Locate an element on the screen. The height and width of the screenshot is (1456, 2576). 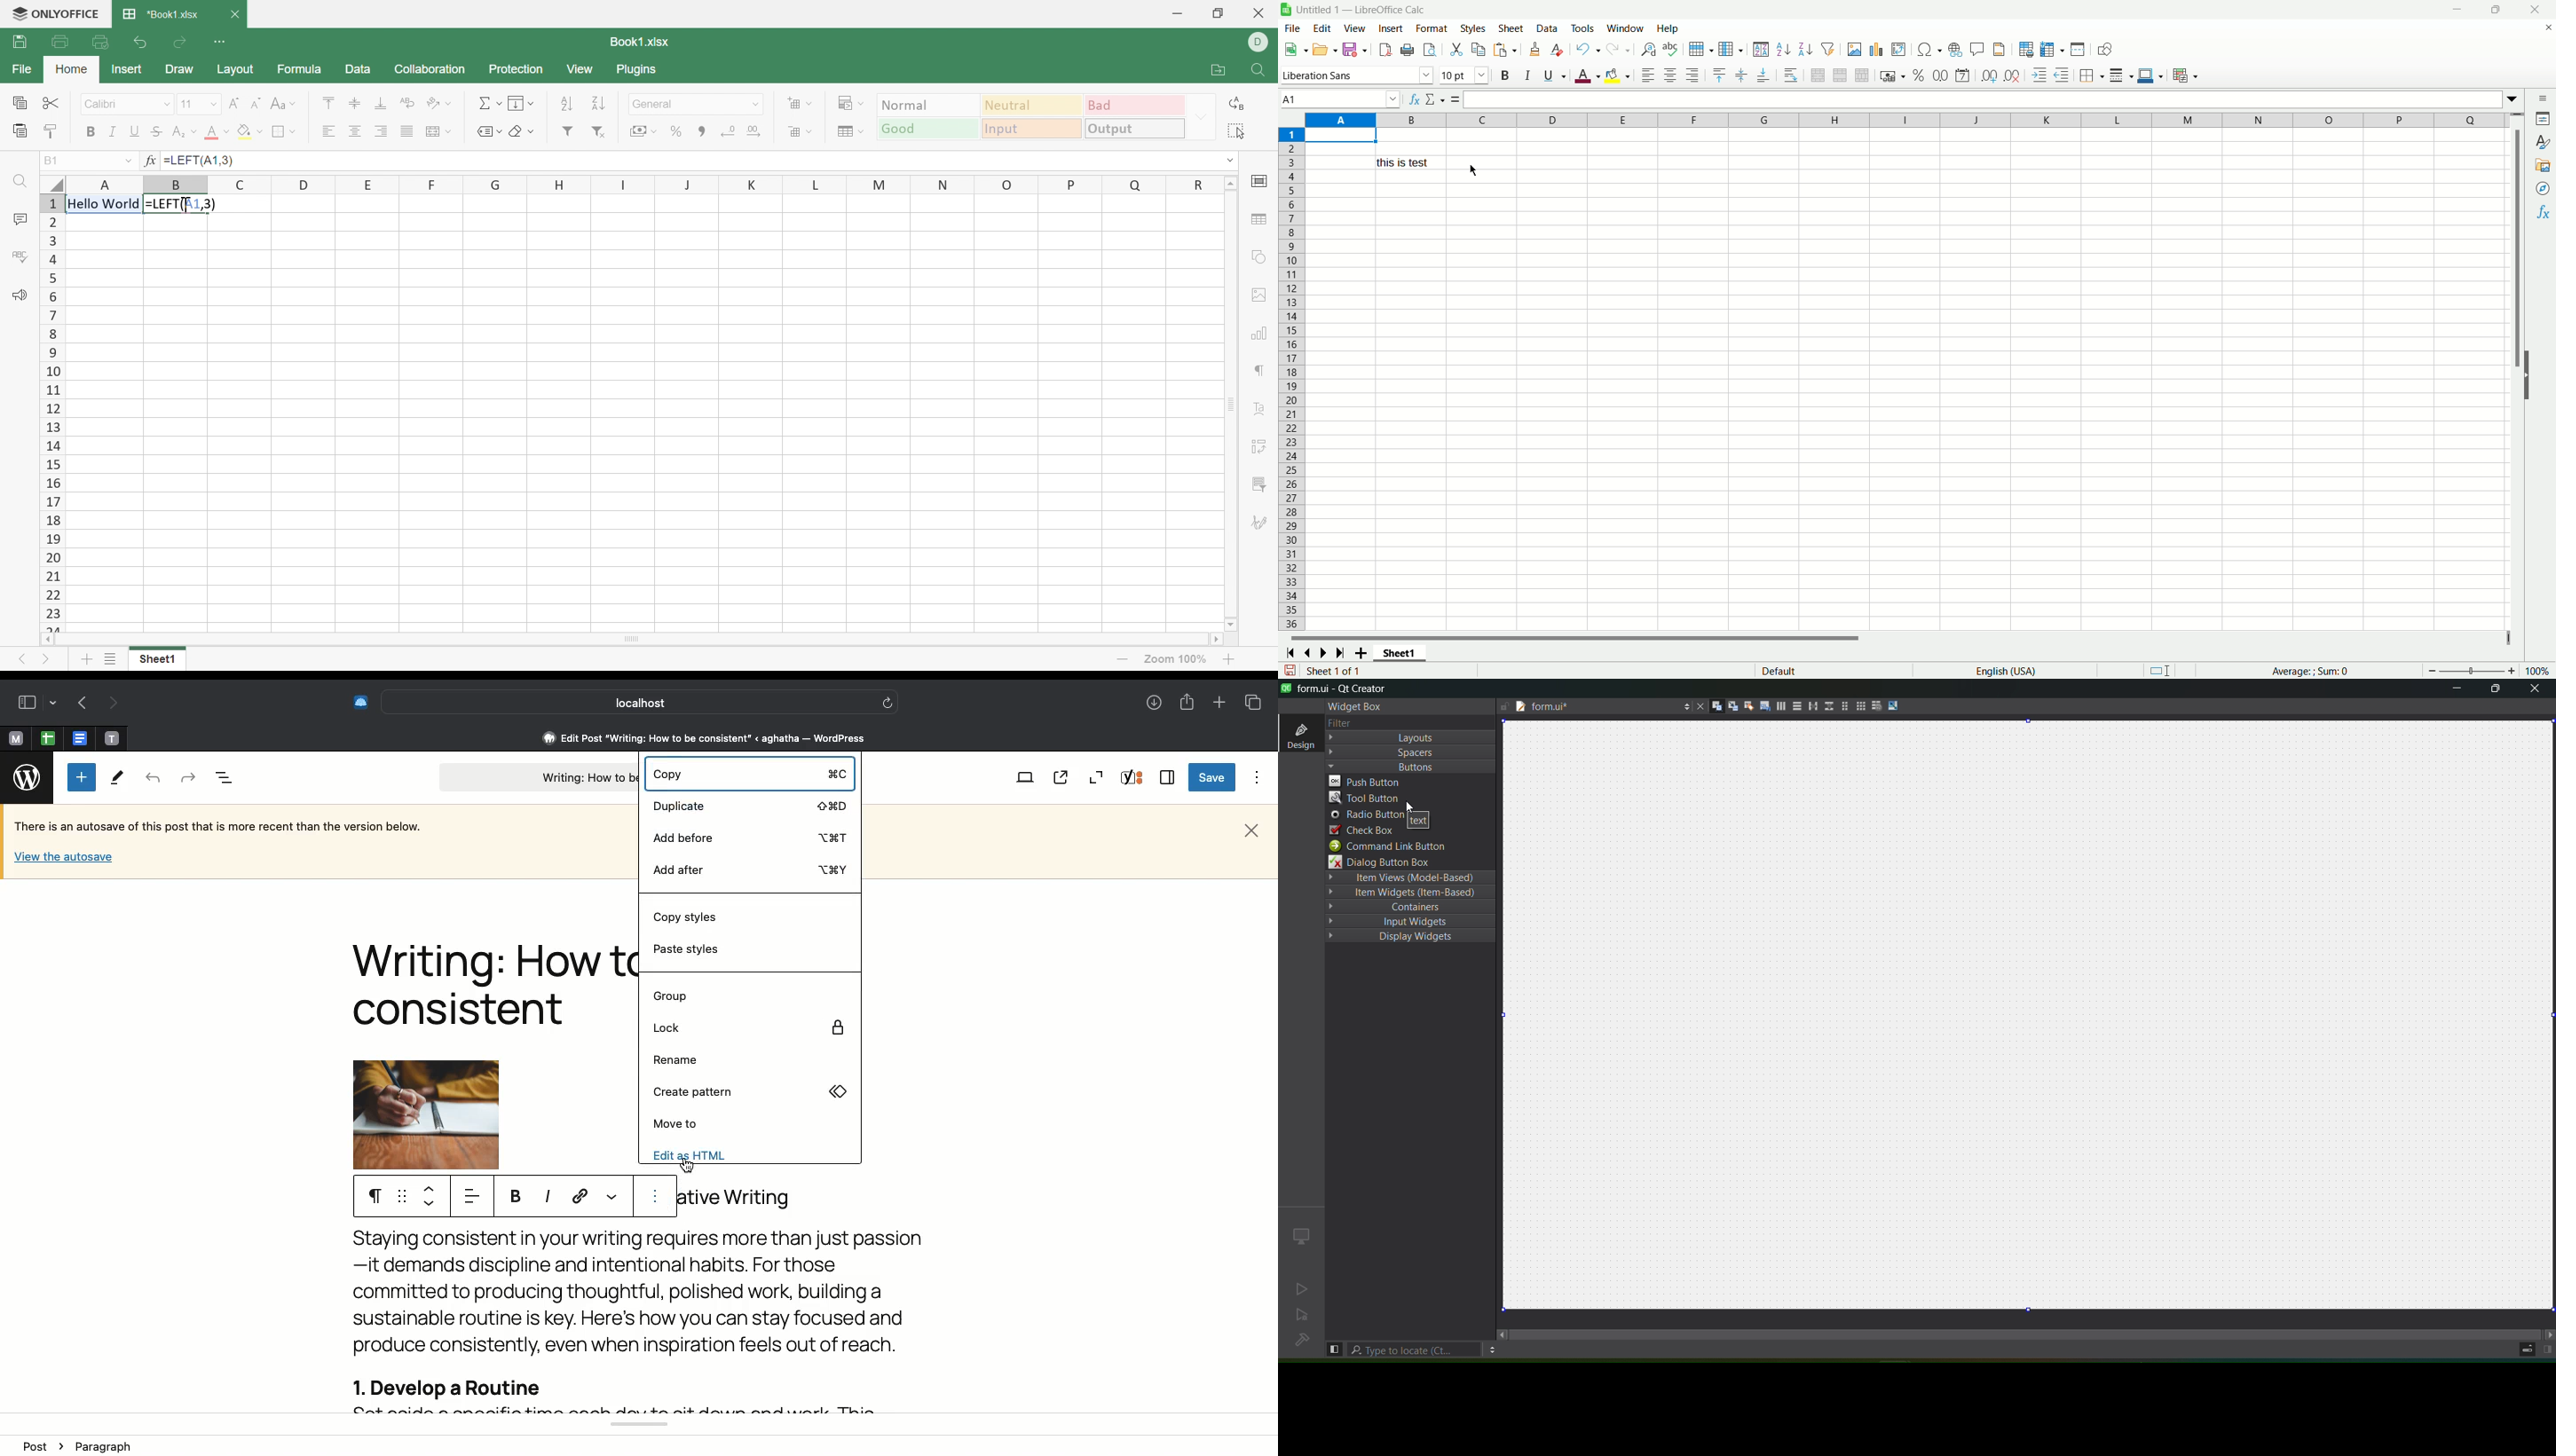
merge is located at coordinates (1840, 75).